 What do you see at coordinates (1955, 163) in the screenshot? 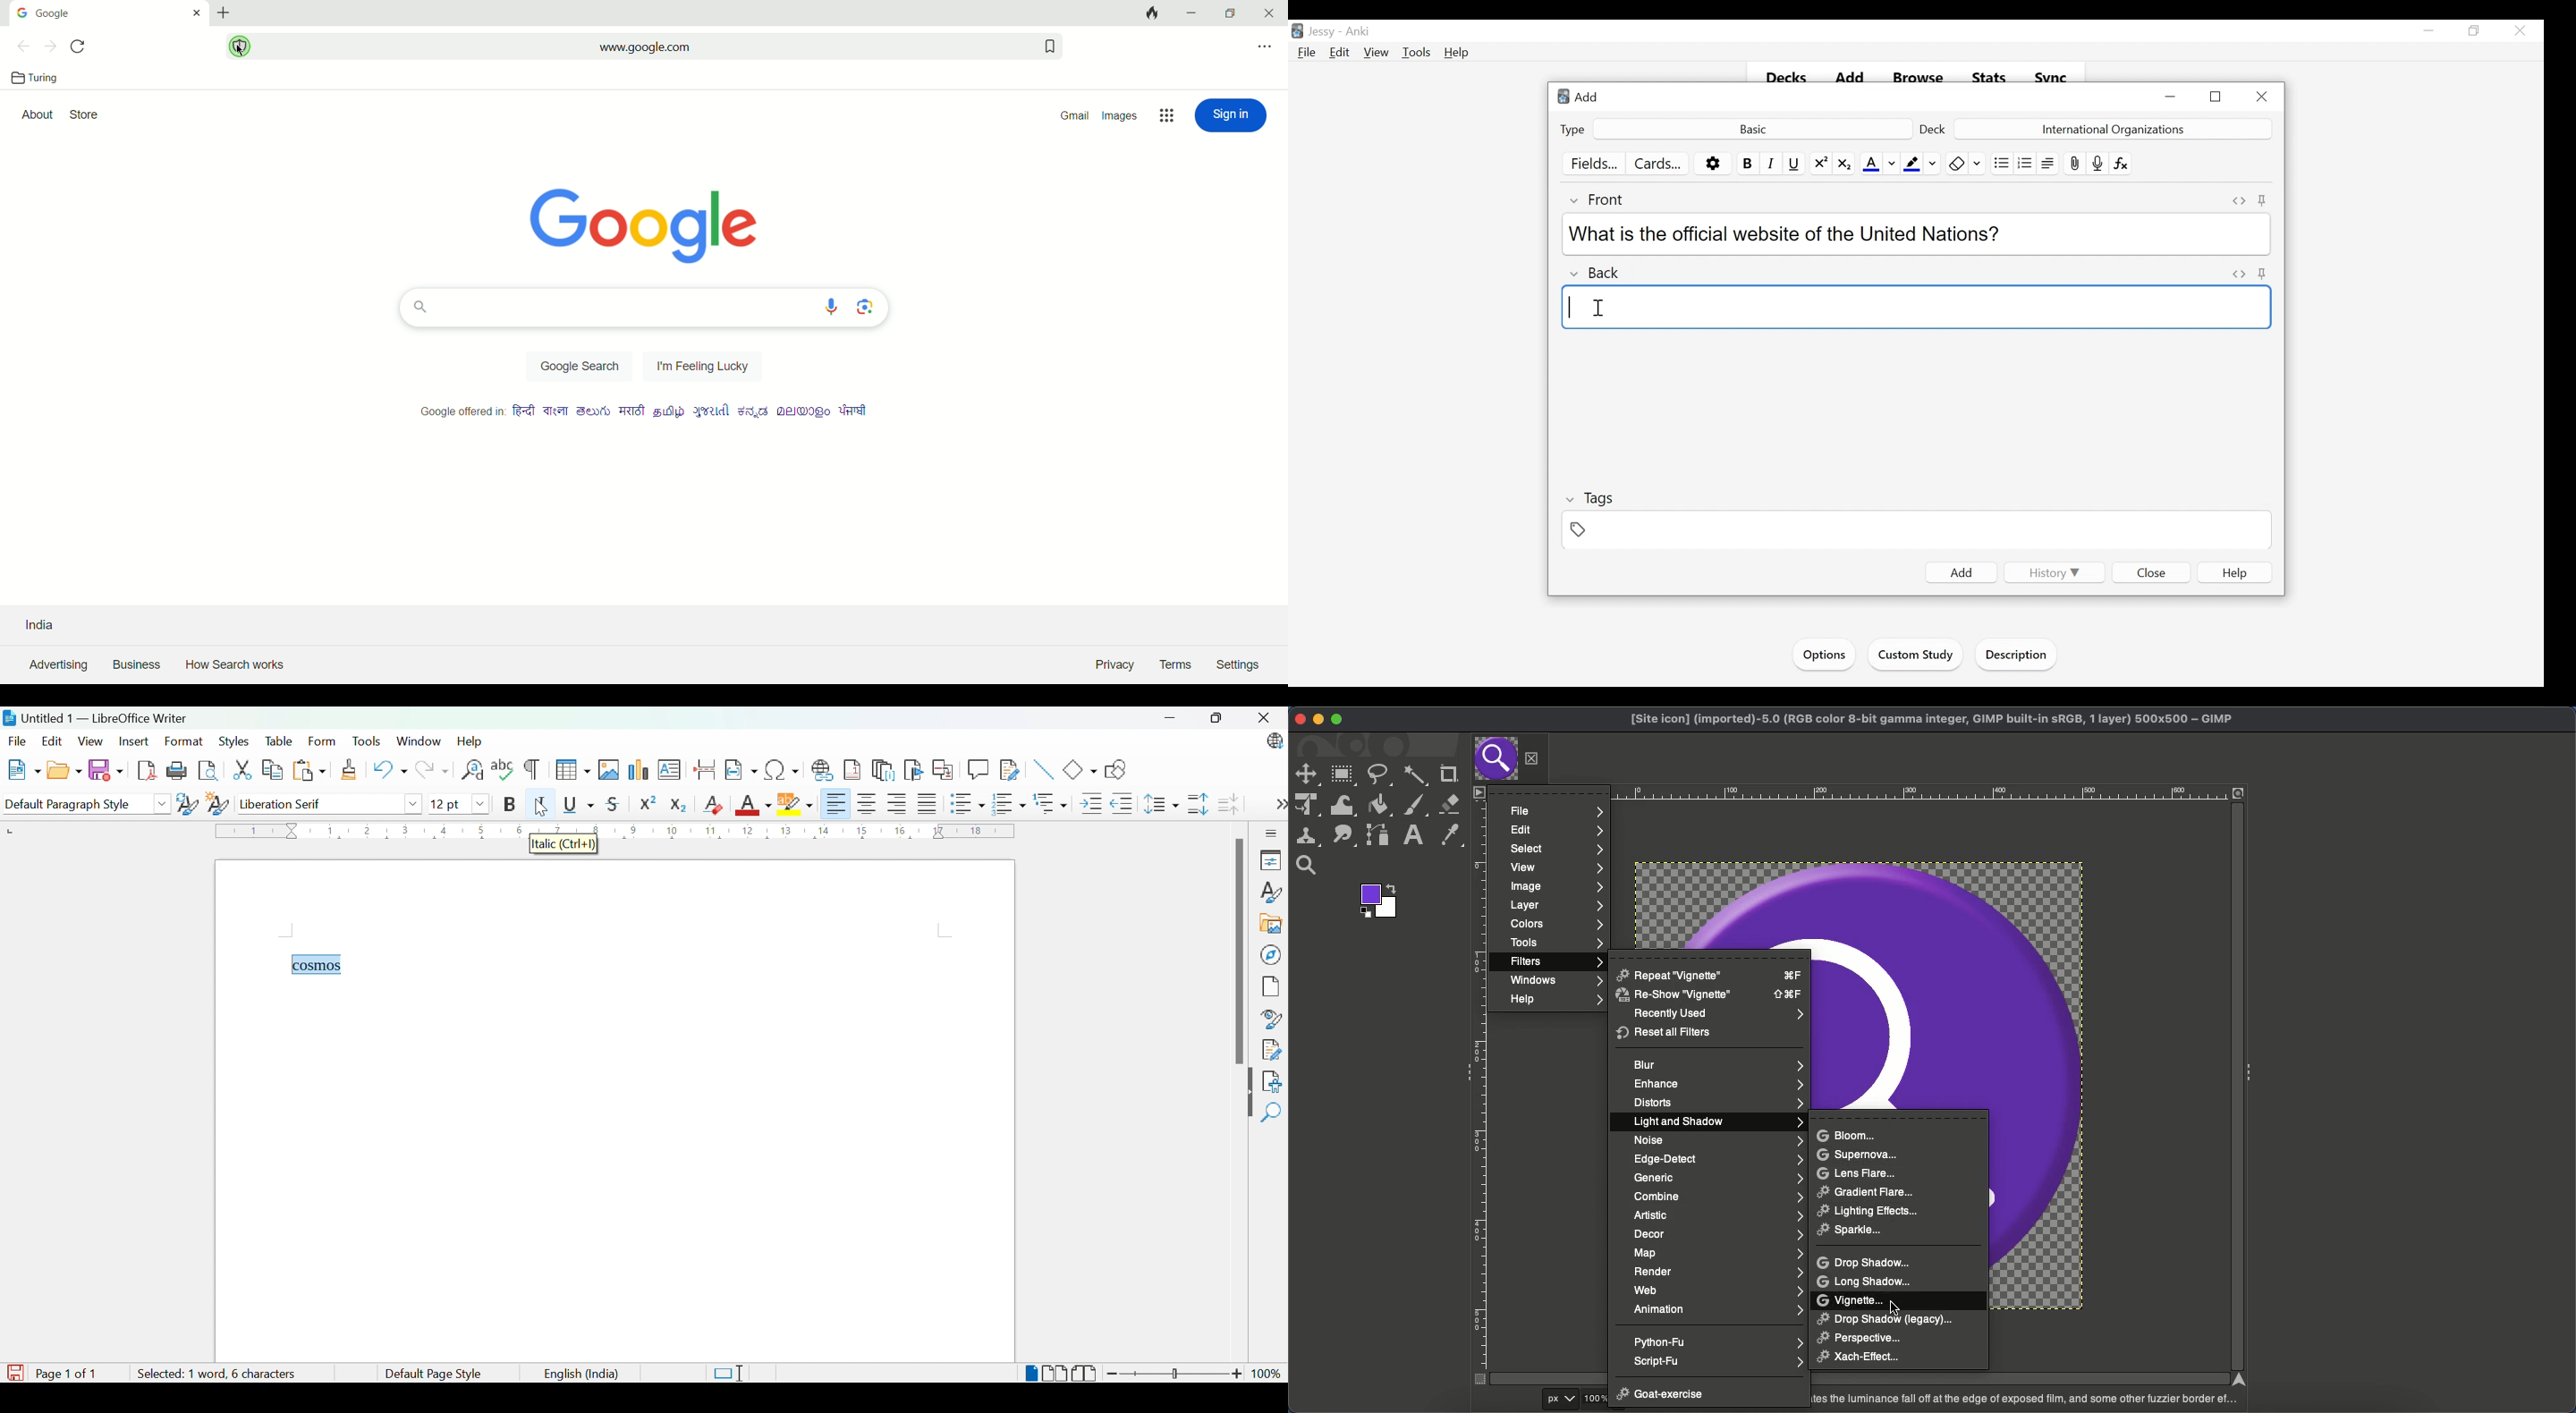
I see `Clear formatting` at bounding box center [1955, 163].